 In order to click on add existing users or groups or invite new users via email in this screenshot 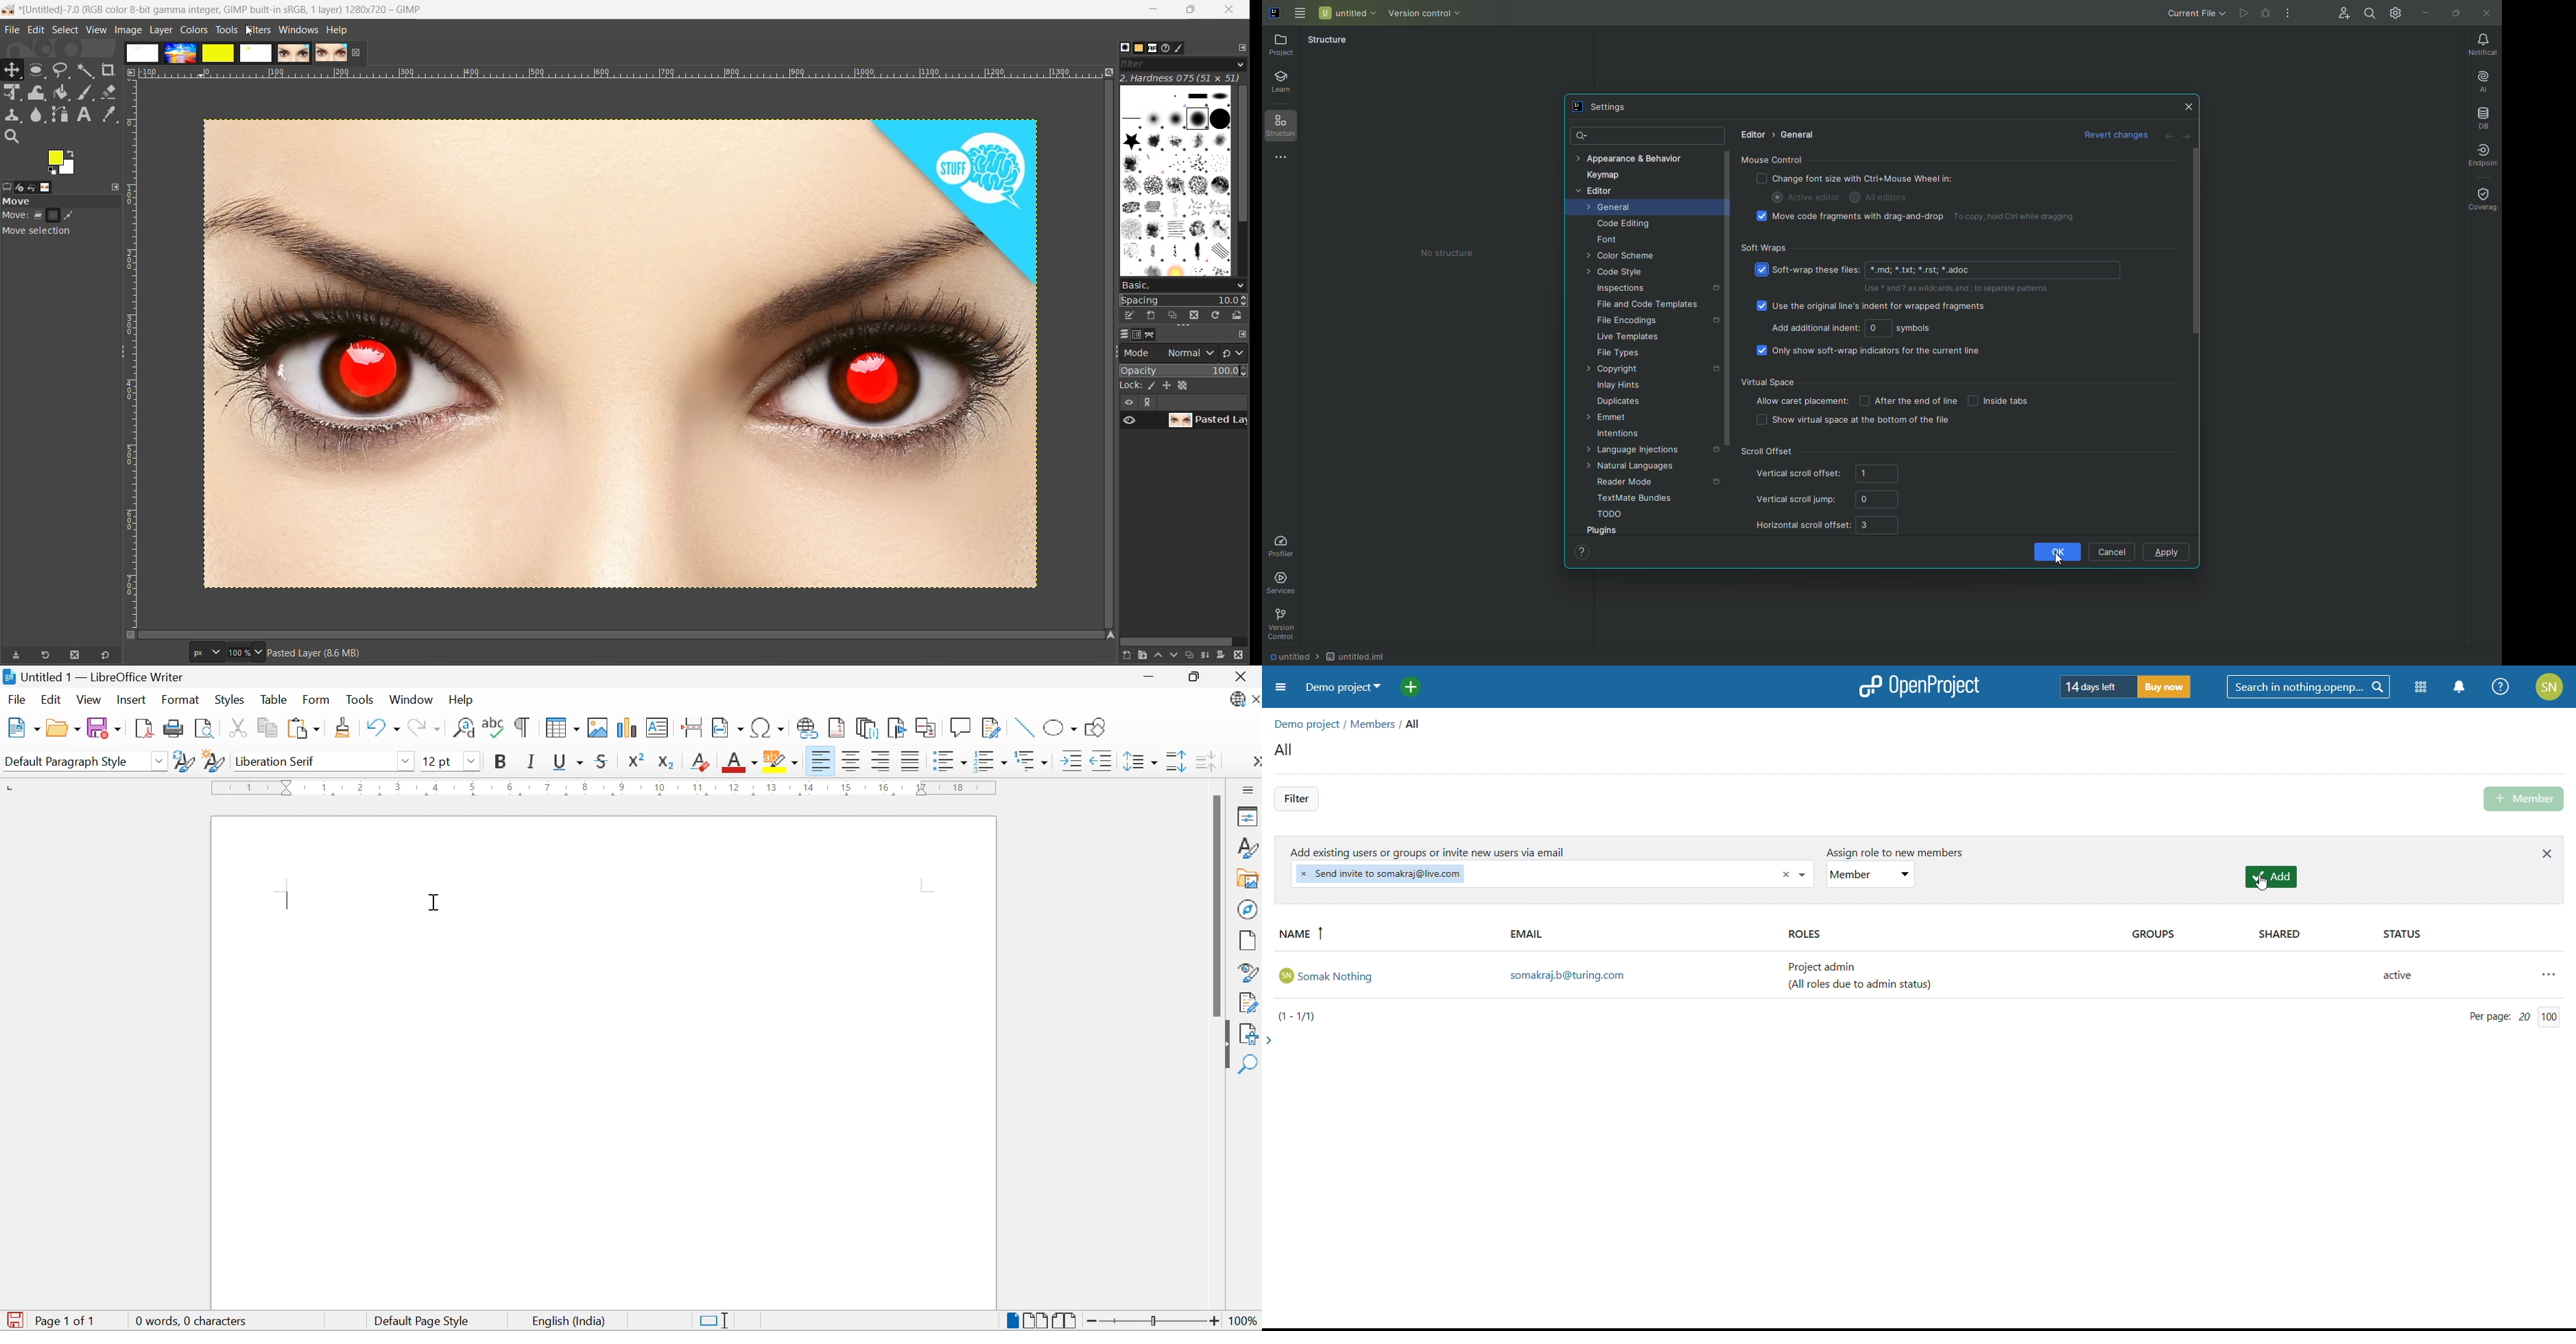, I will do `click(1430, 851)`.